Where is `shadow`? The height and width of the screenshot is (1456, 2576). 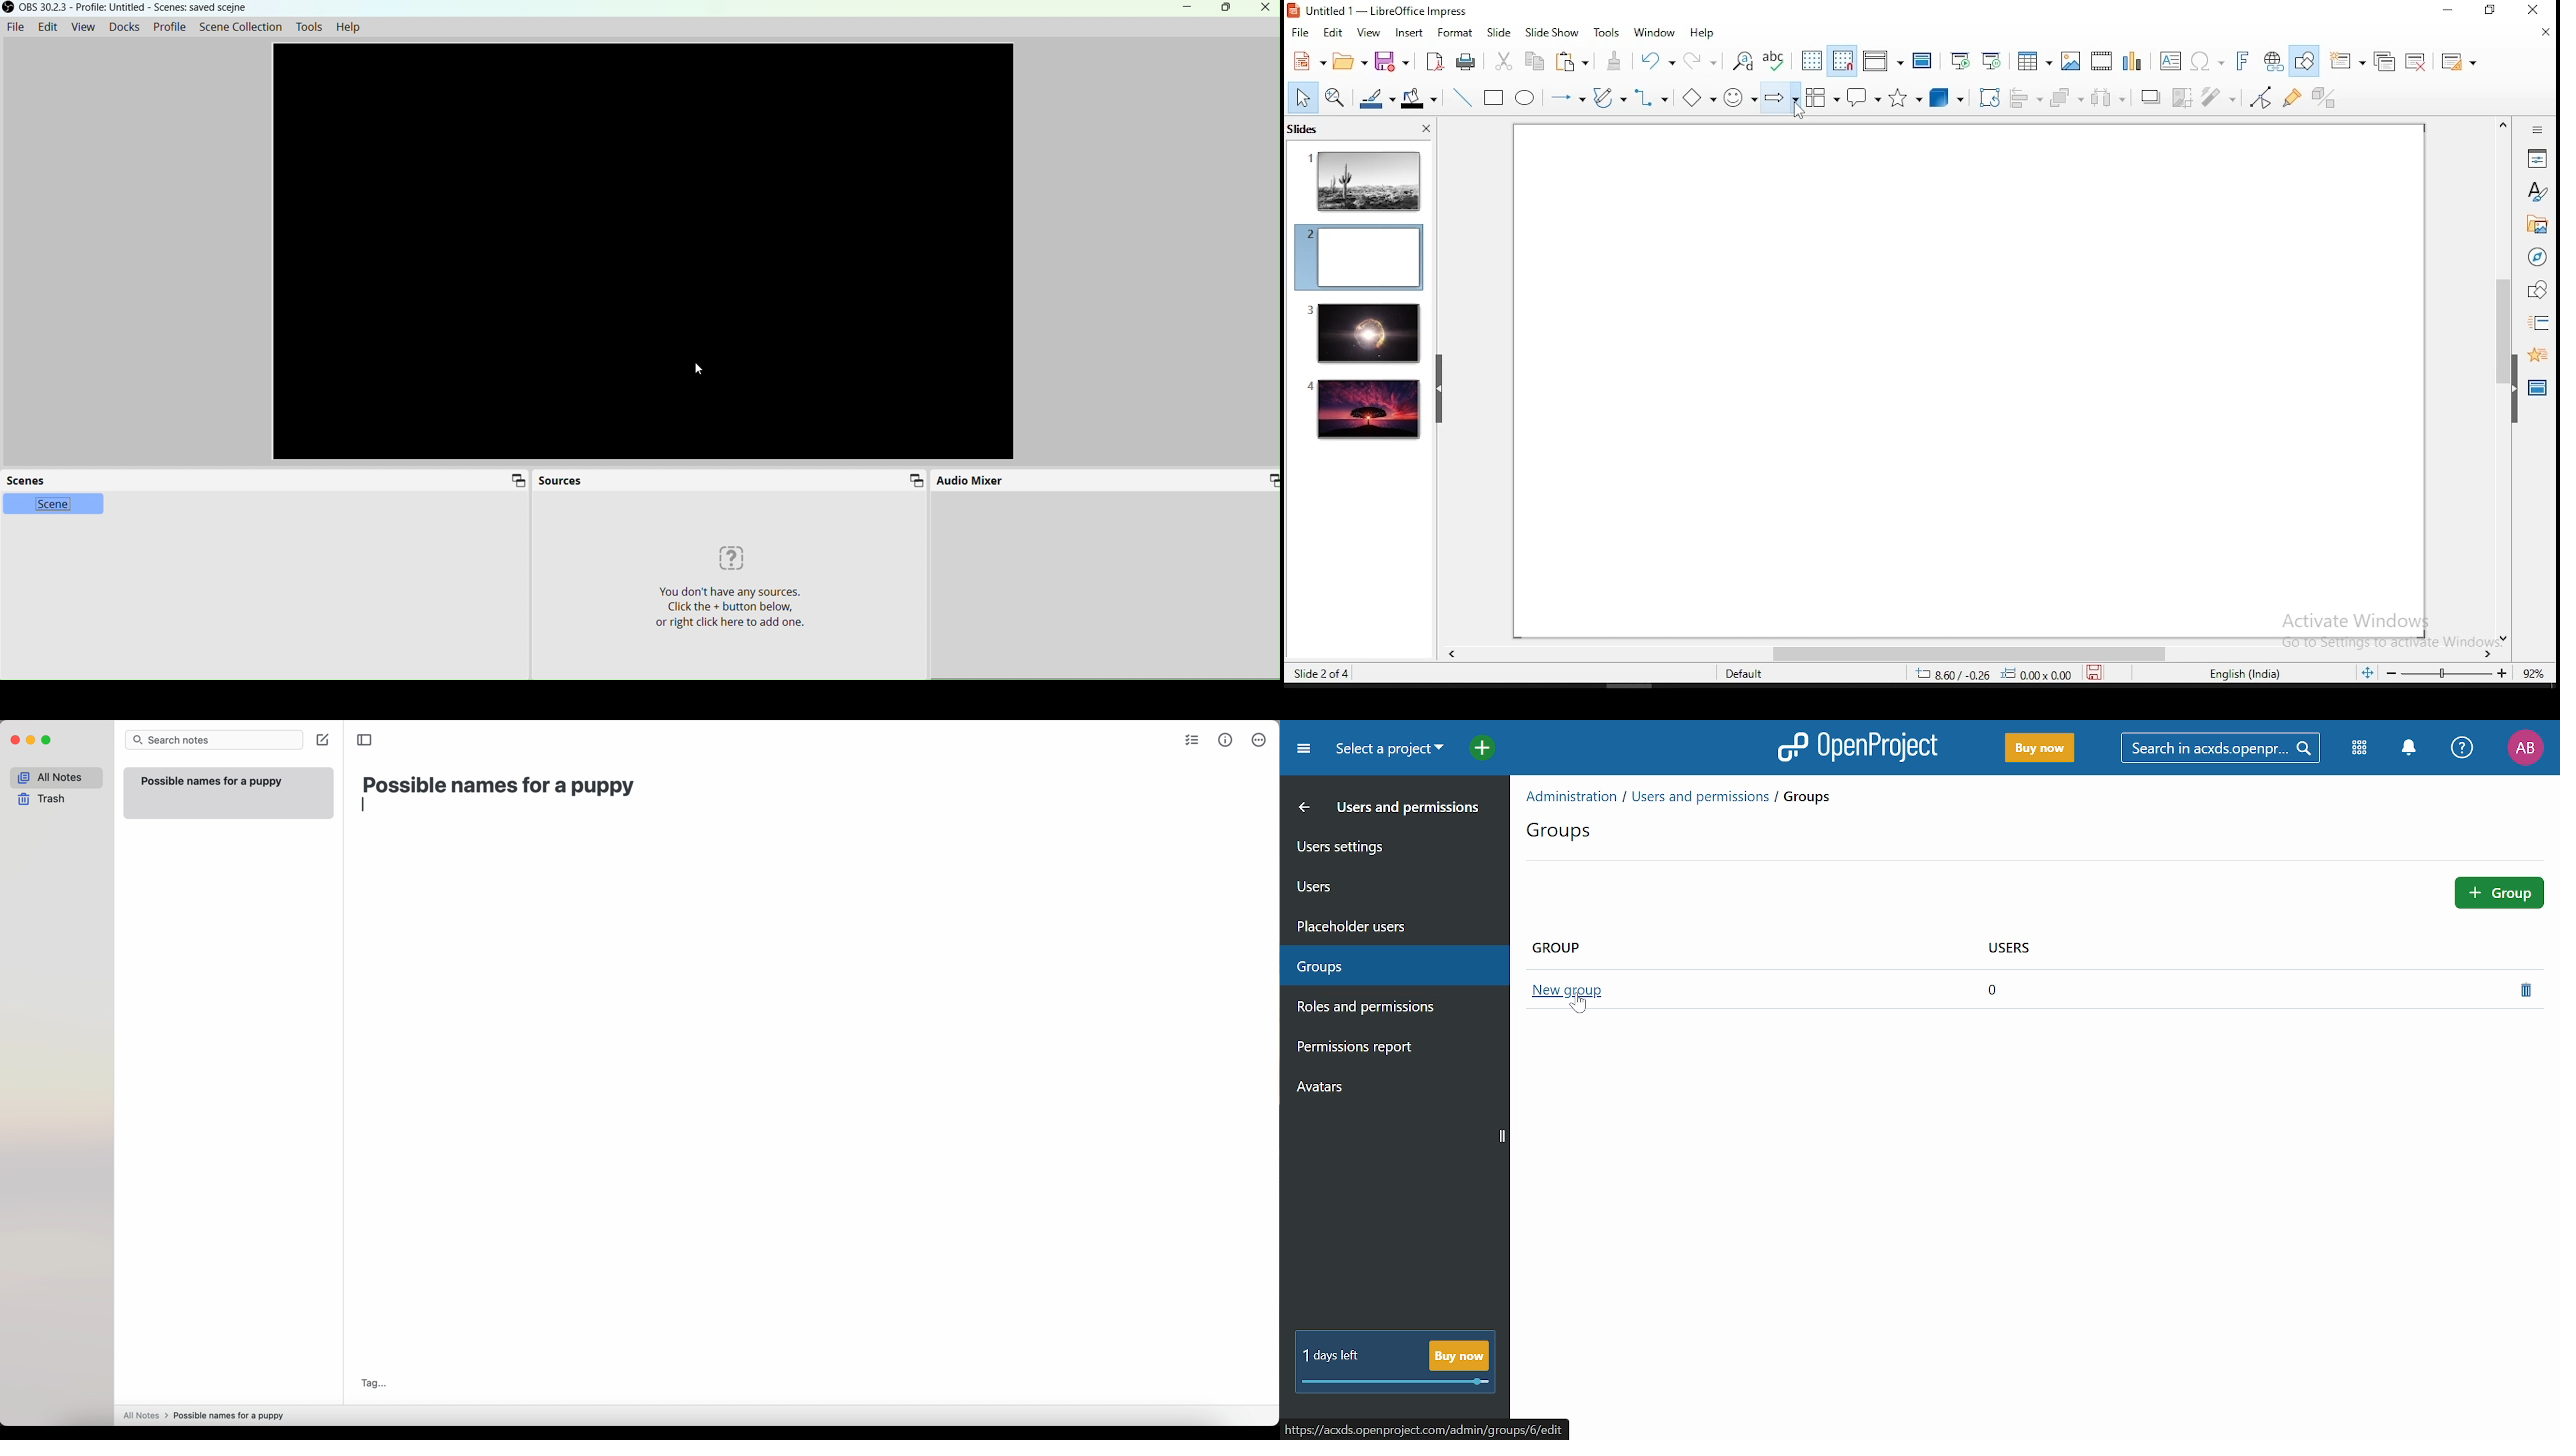 shadow is located at coordinates (2150, 95).